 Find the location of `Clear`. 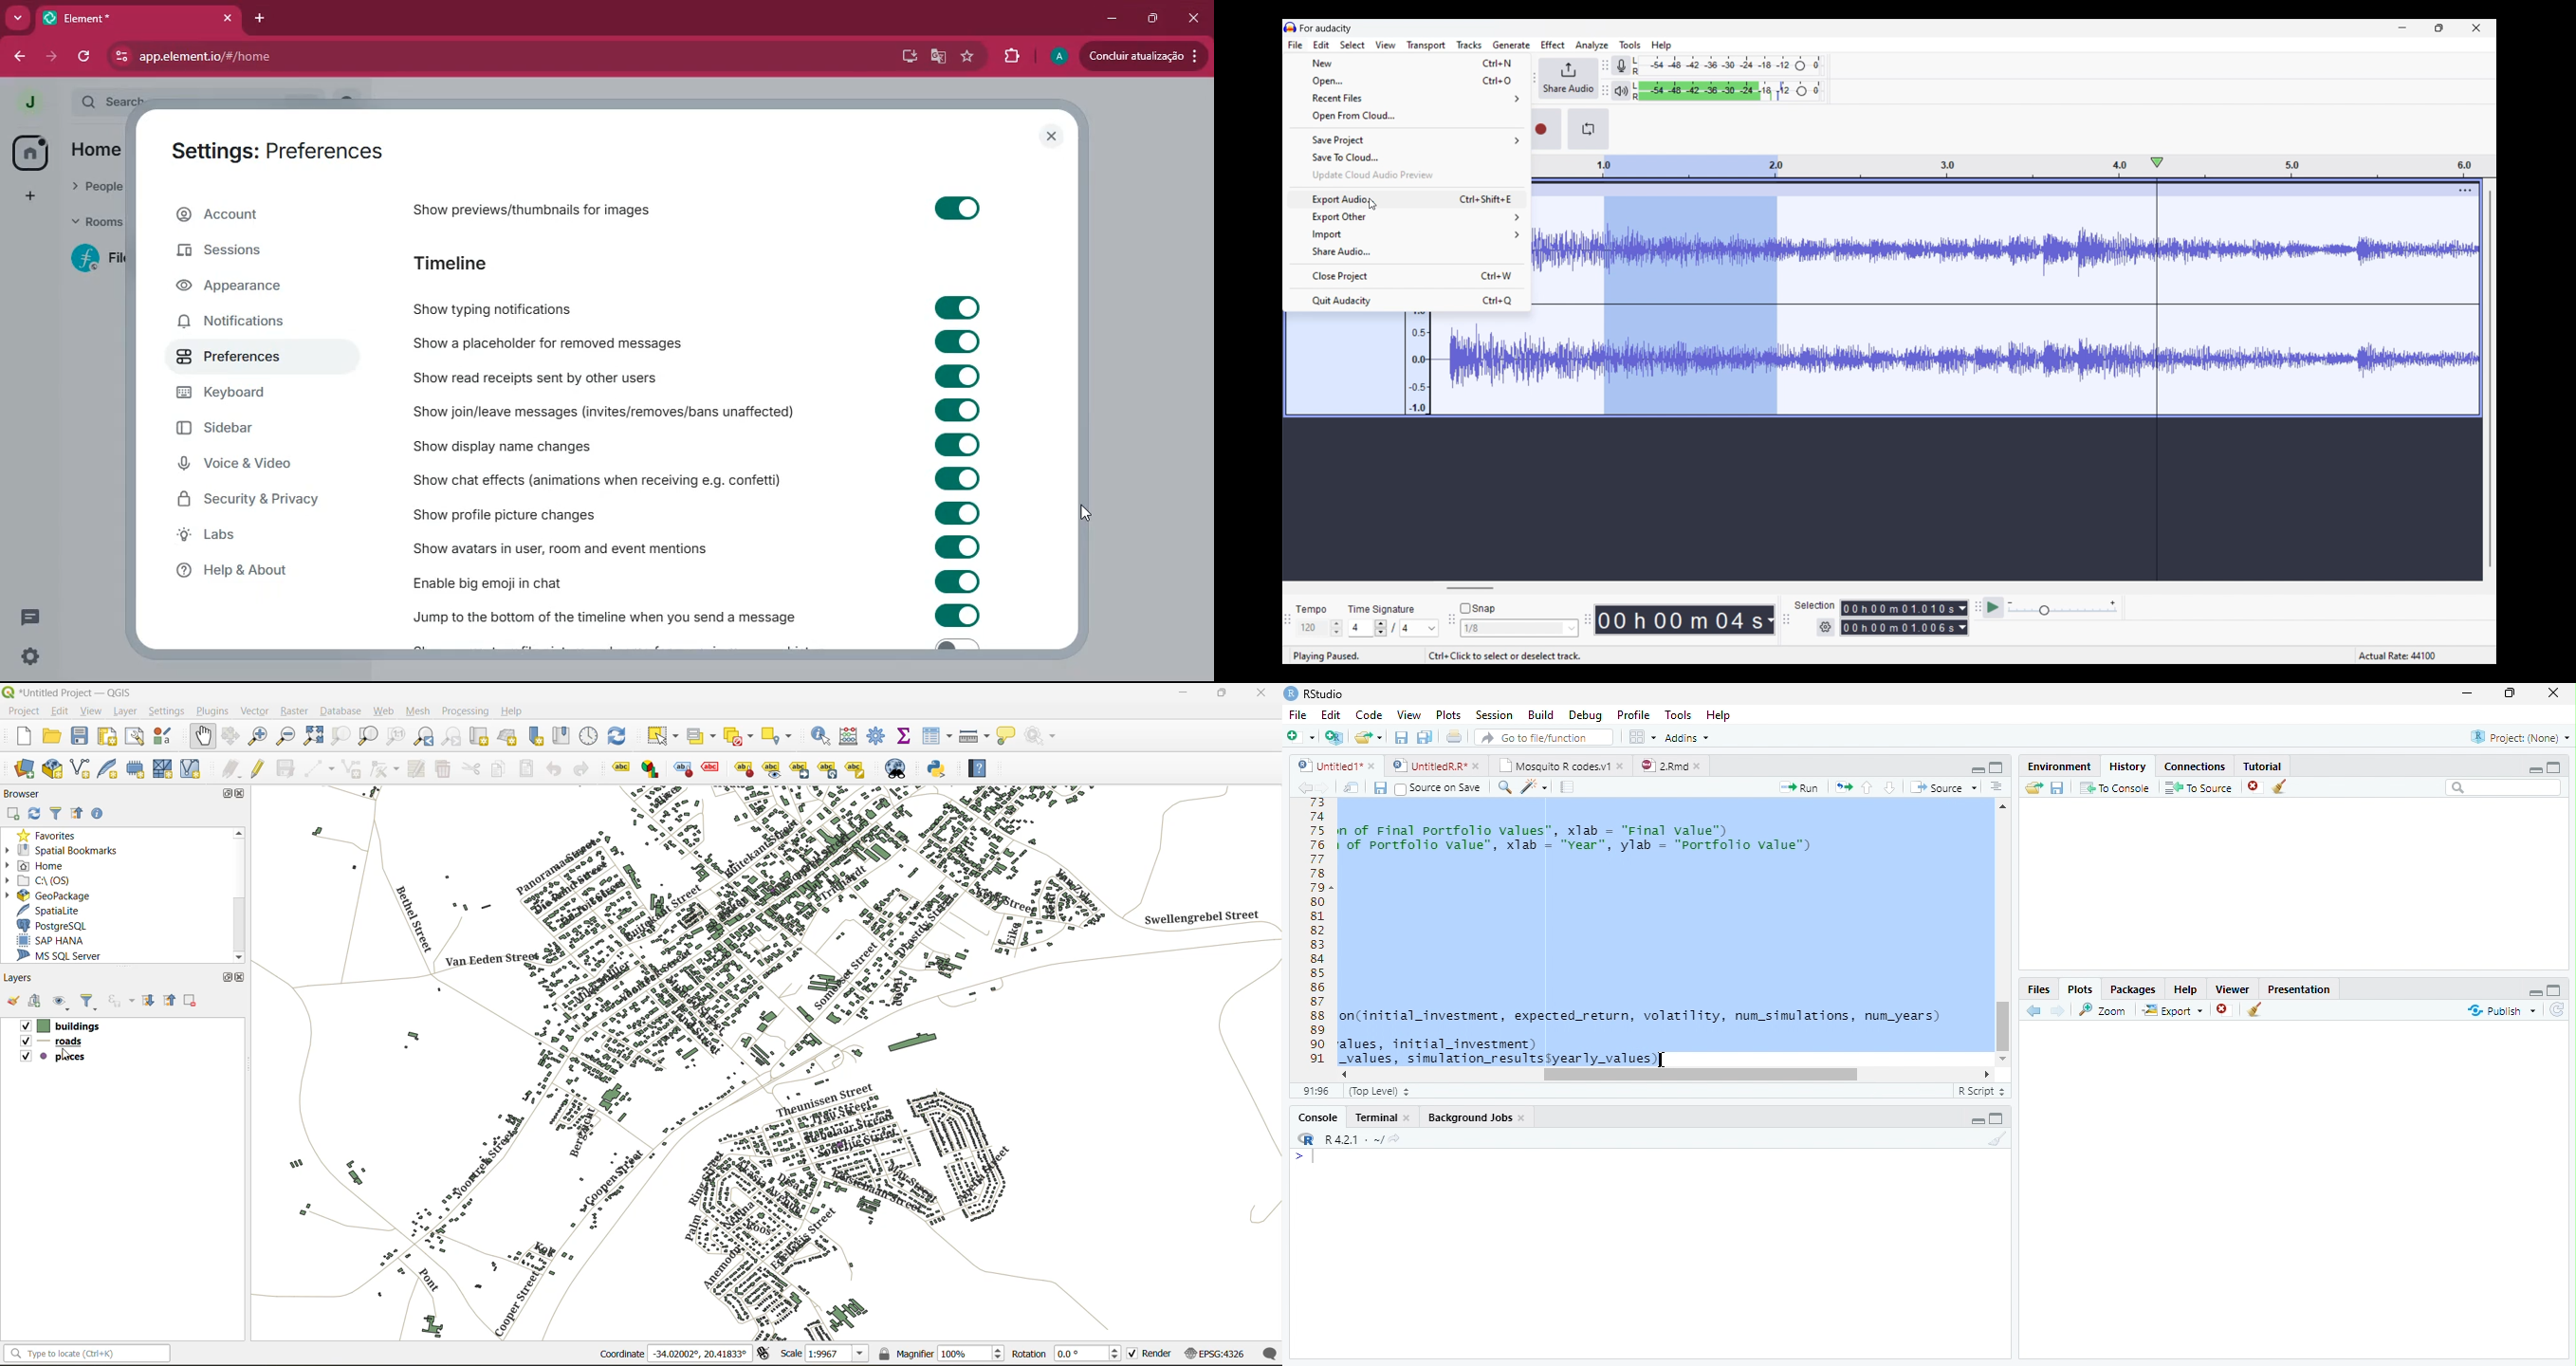

Clear is located at coordinates (2255, 1011).